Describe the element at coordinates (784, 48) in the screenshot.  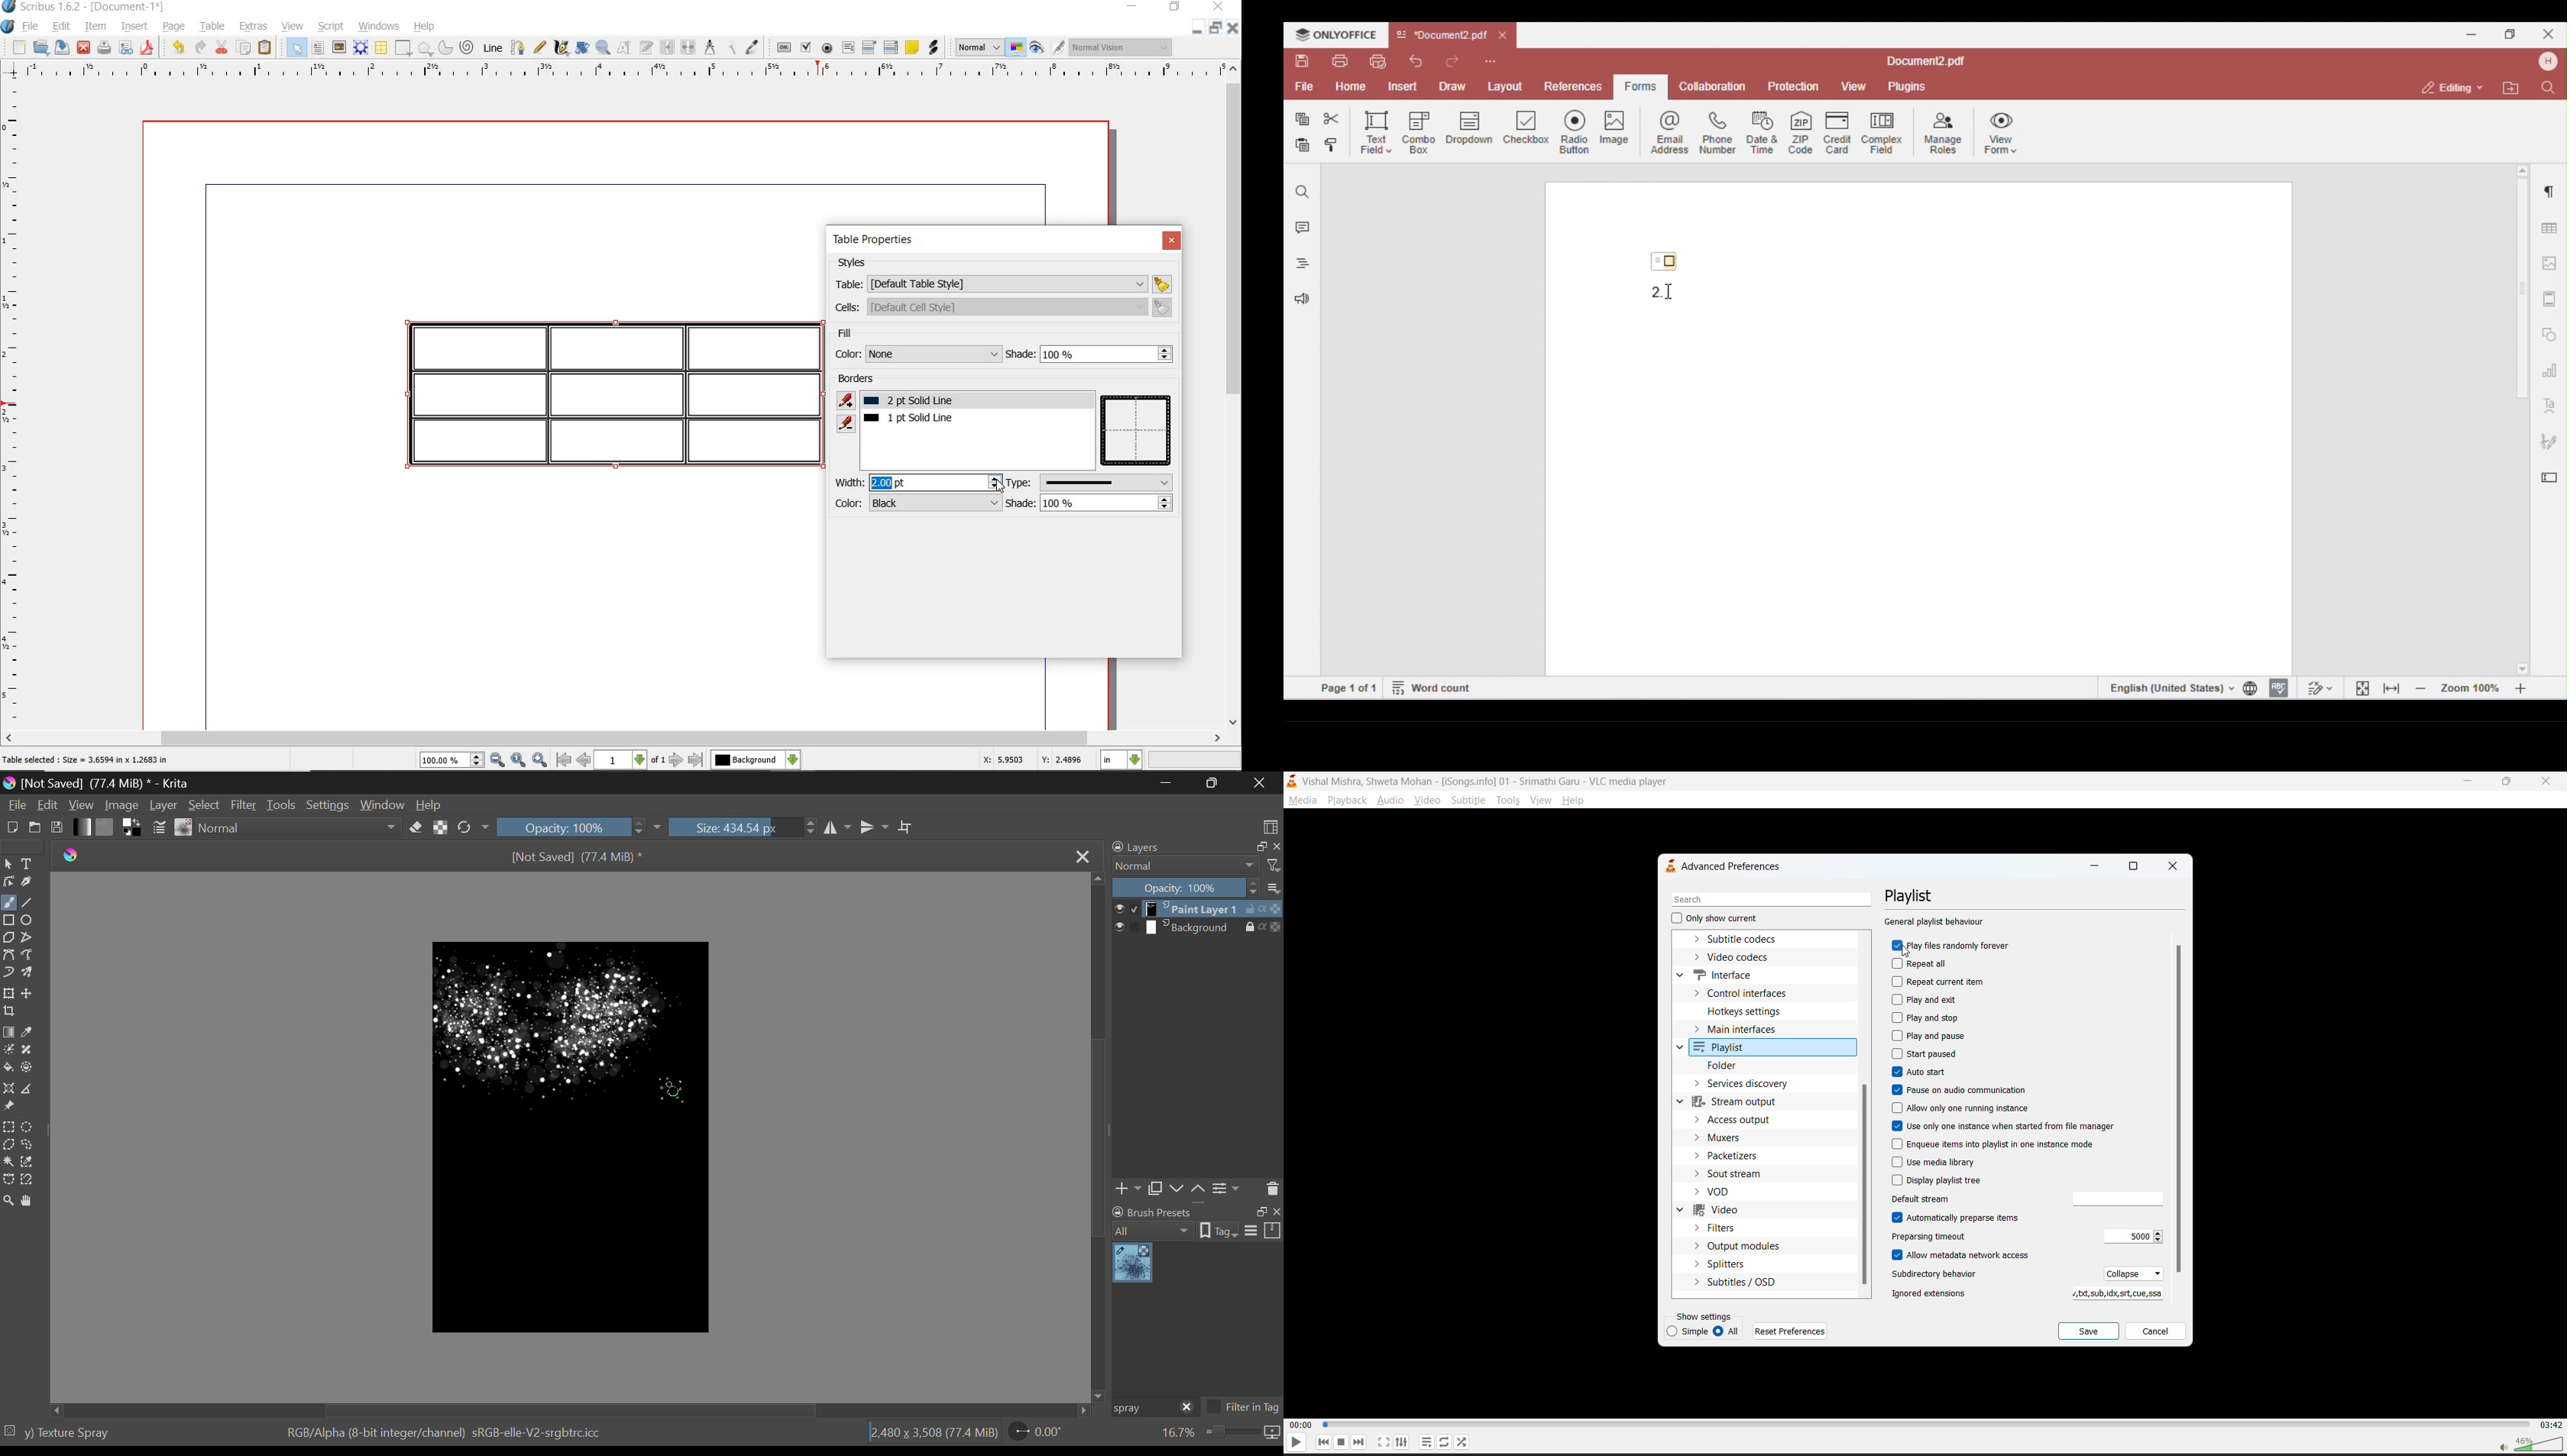
I see `pdf push button` at that location.